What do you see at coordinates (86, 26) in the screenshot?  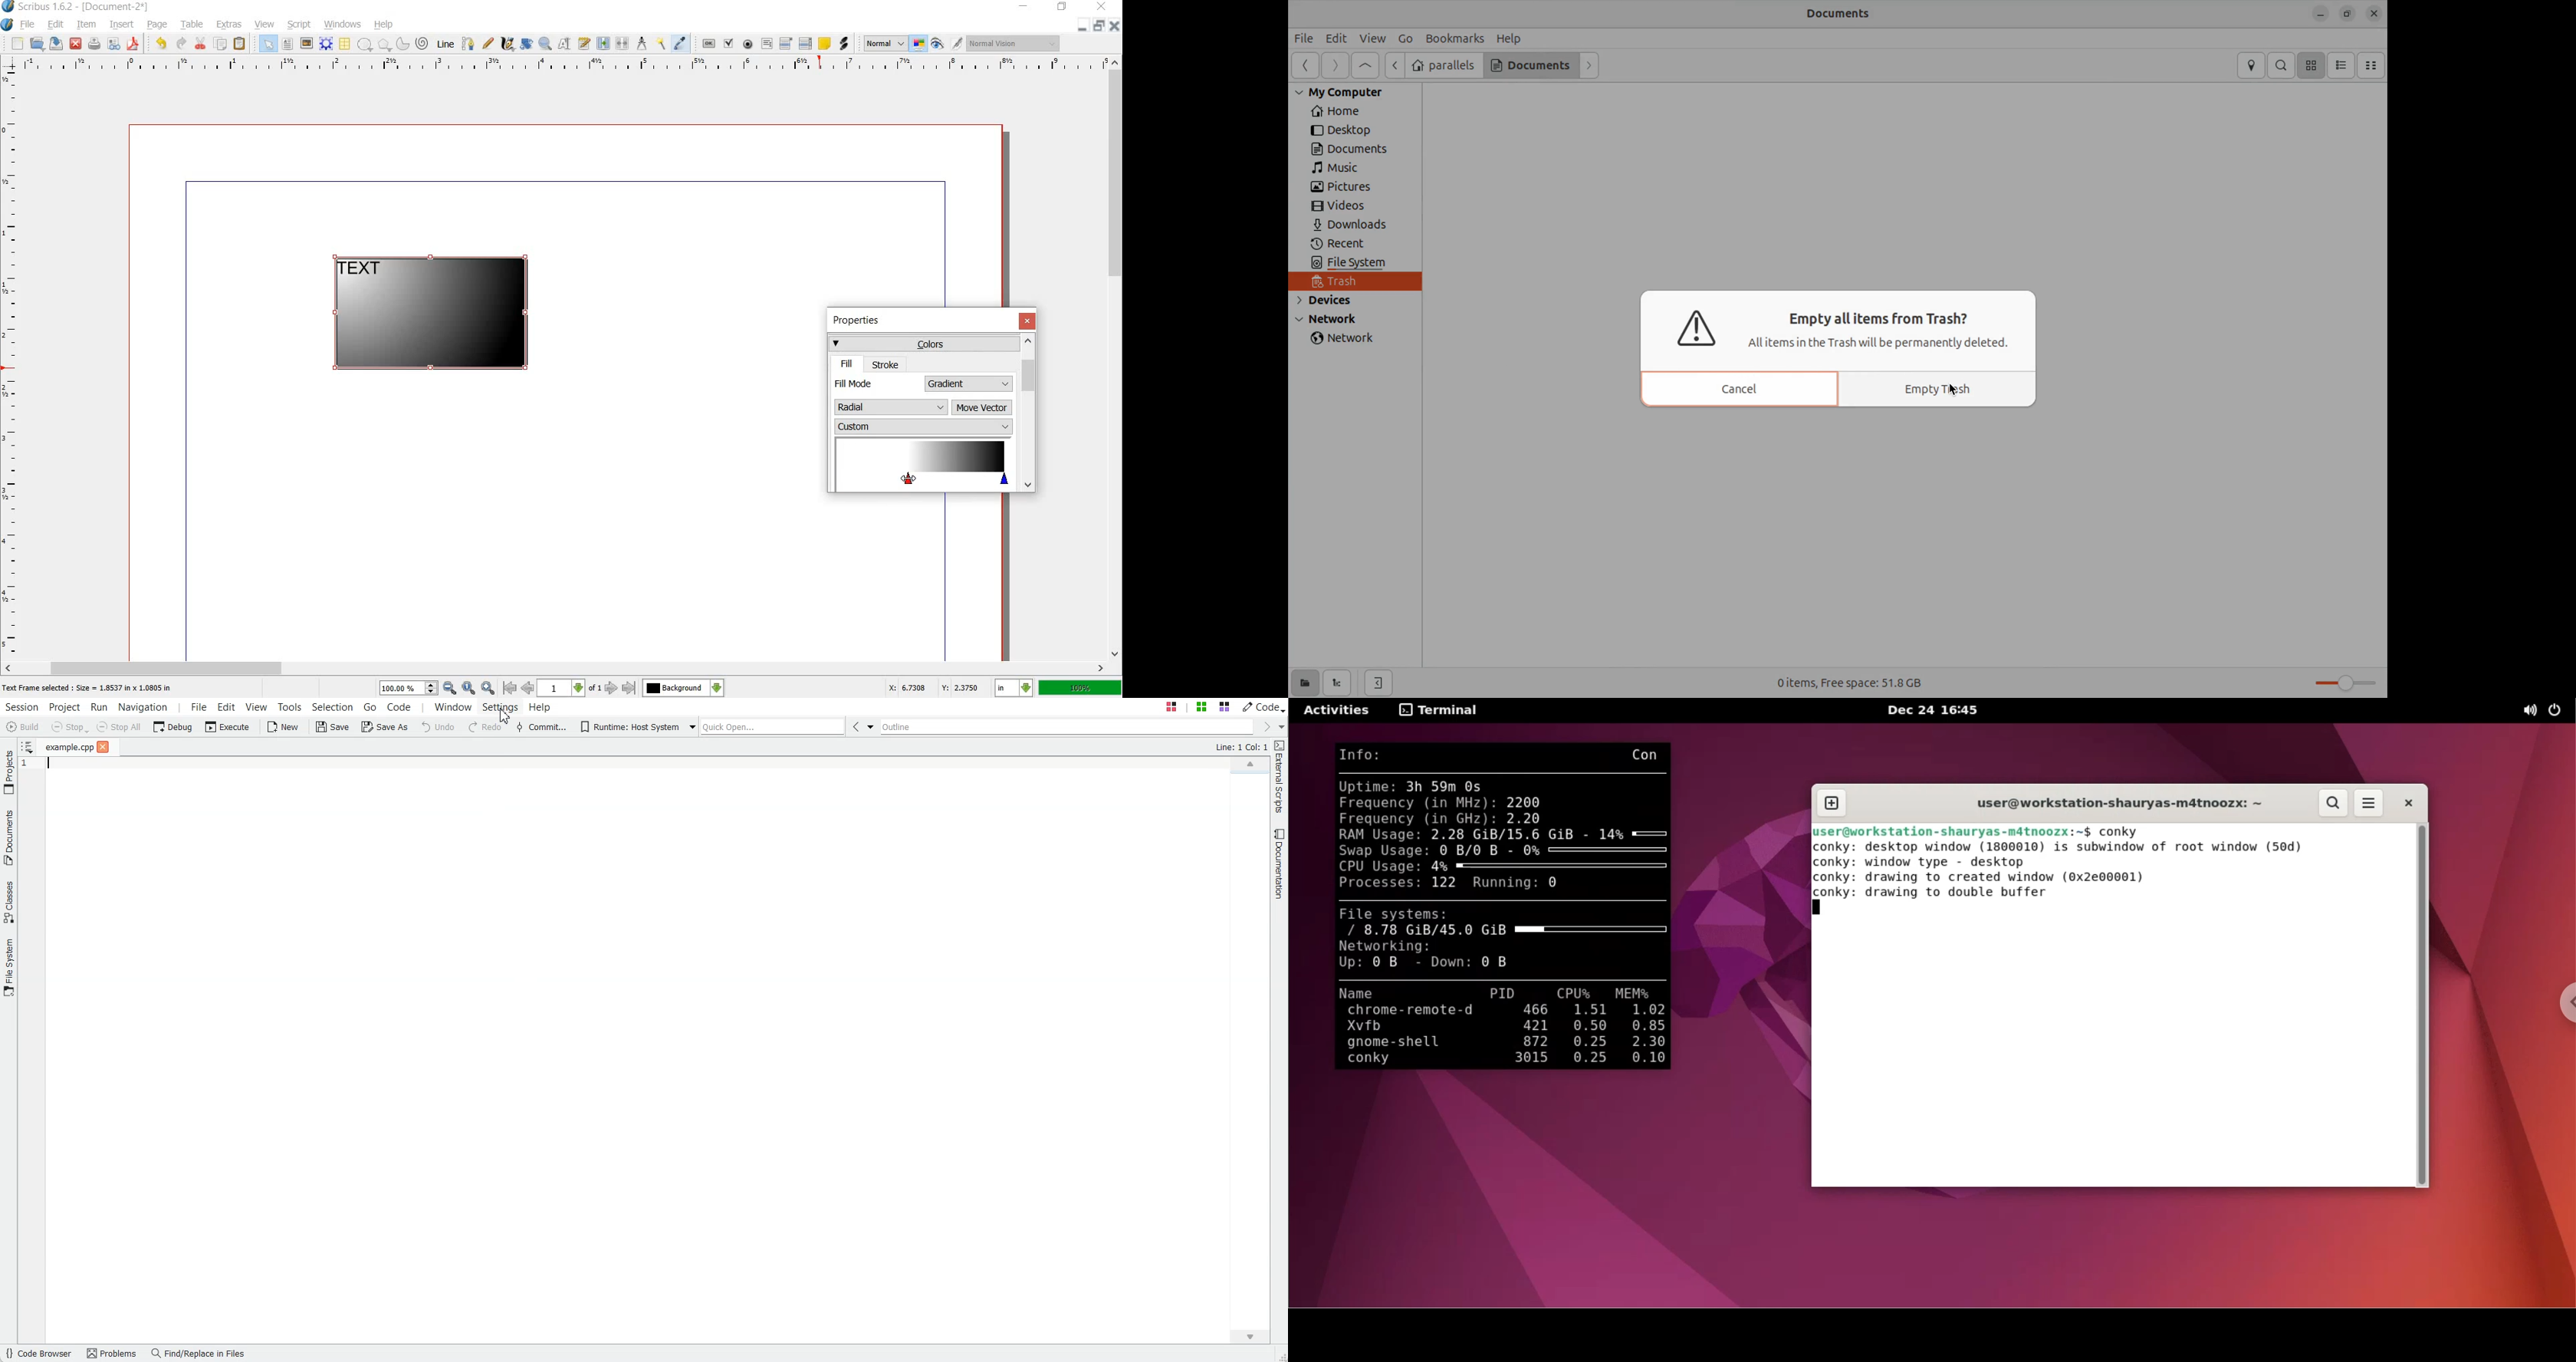 I see `item` at bounding box center [86, 26].